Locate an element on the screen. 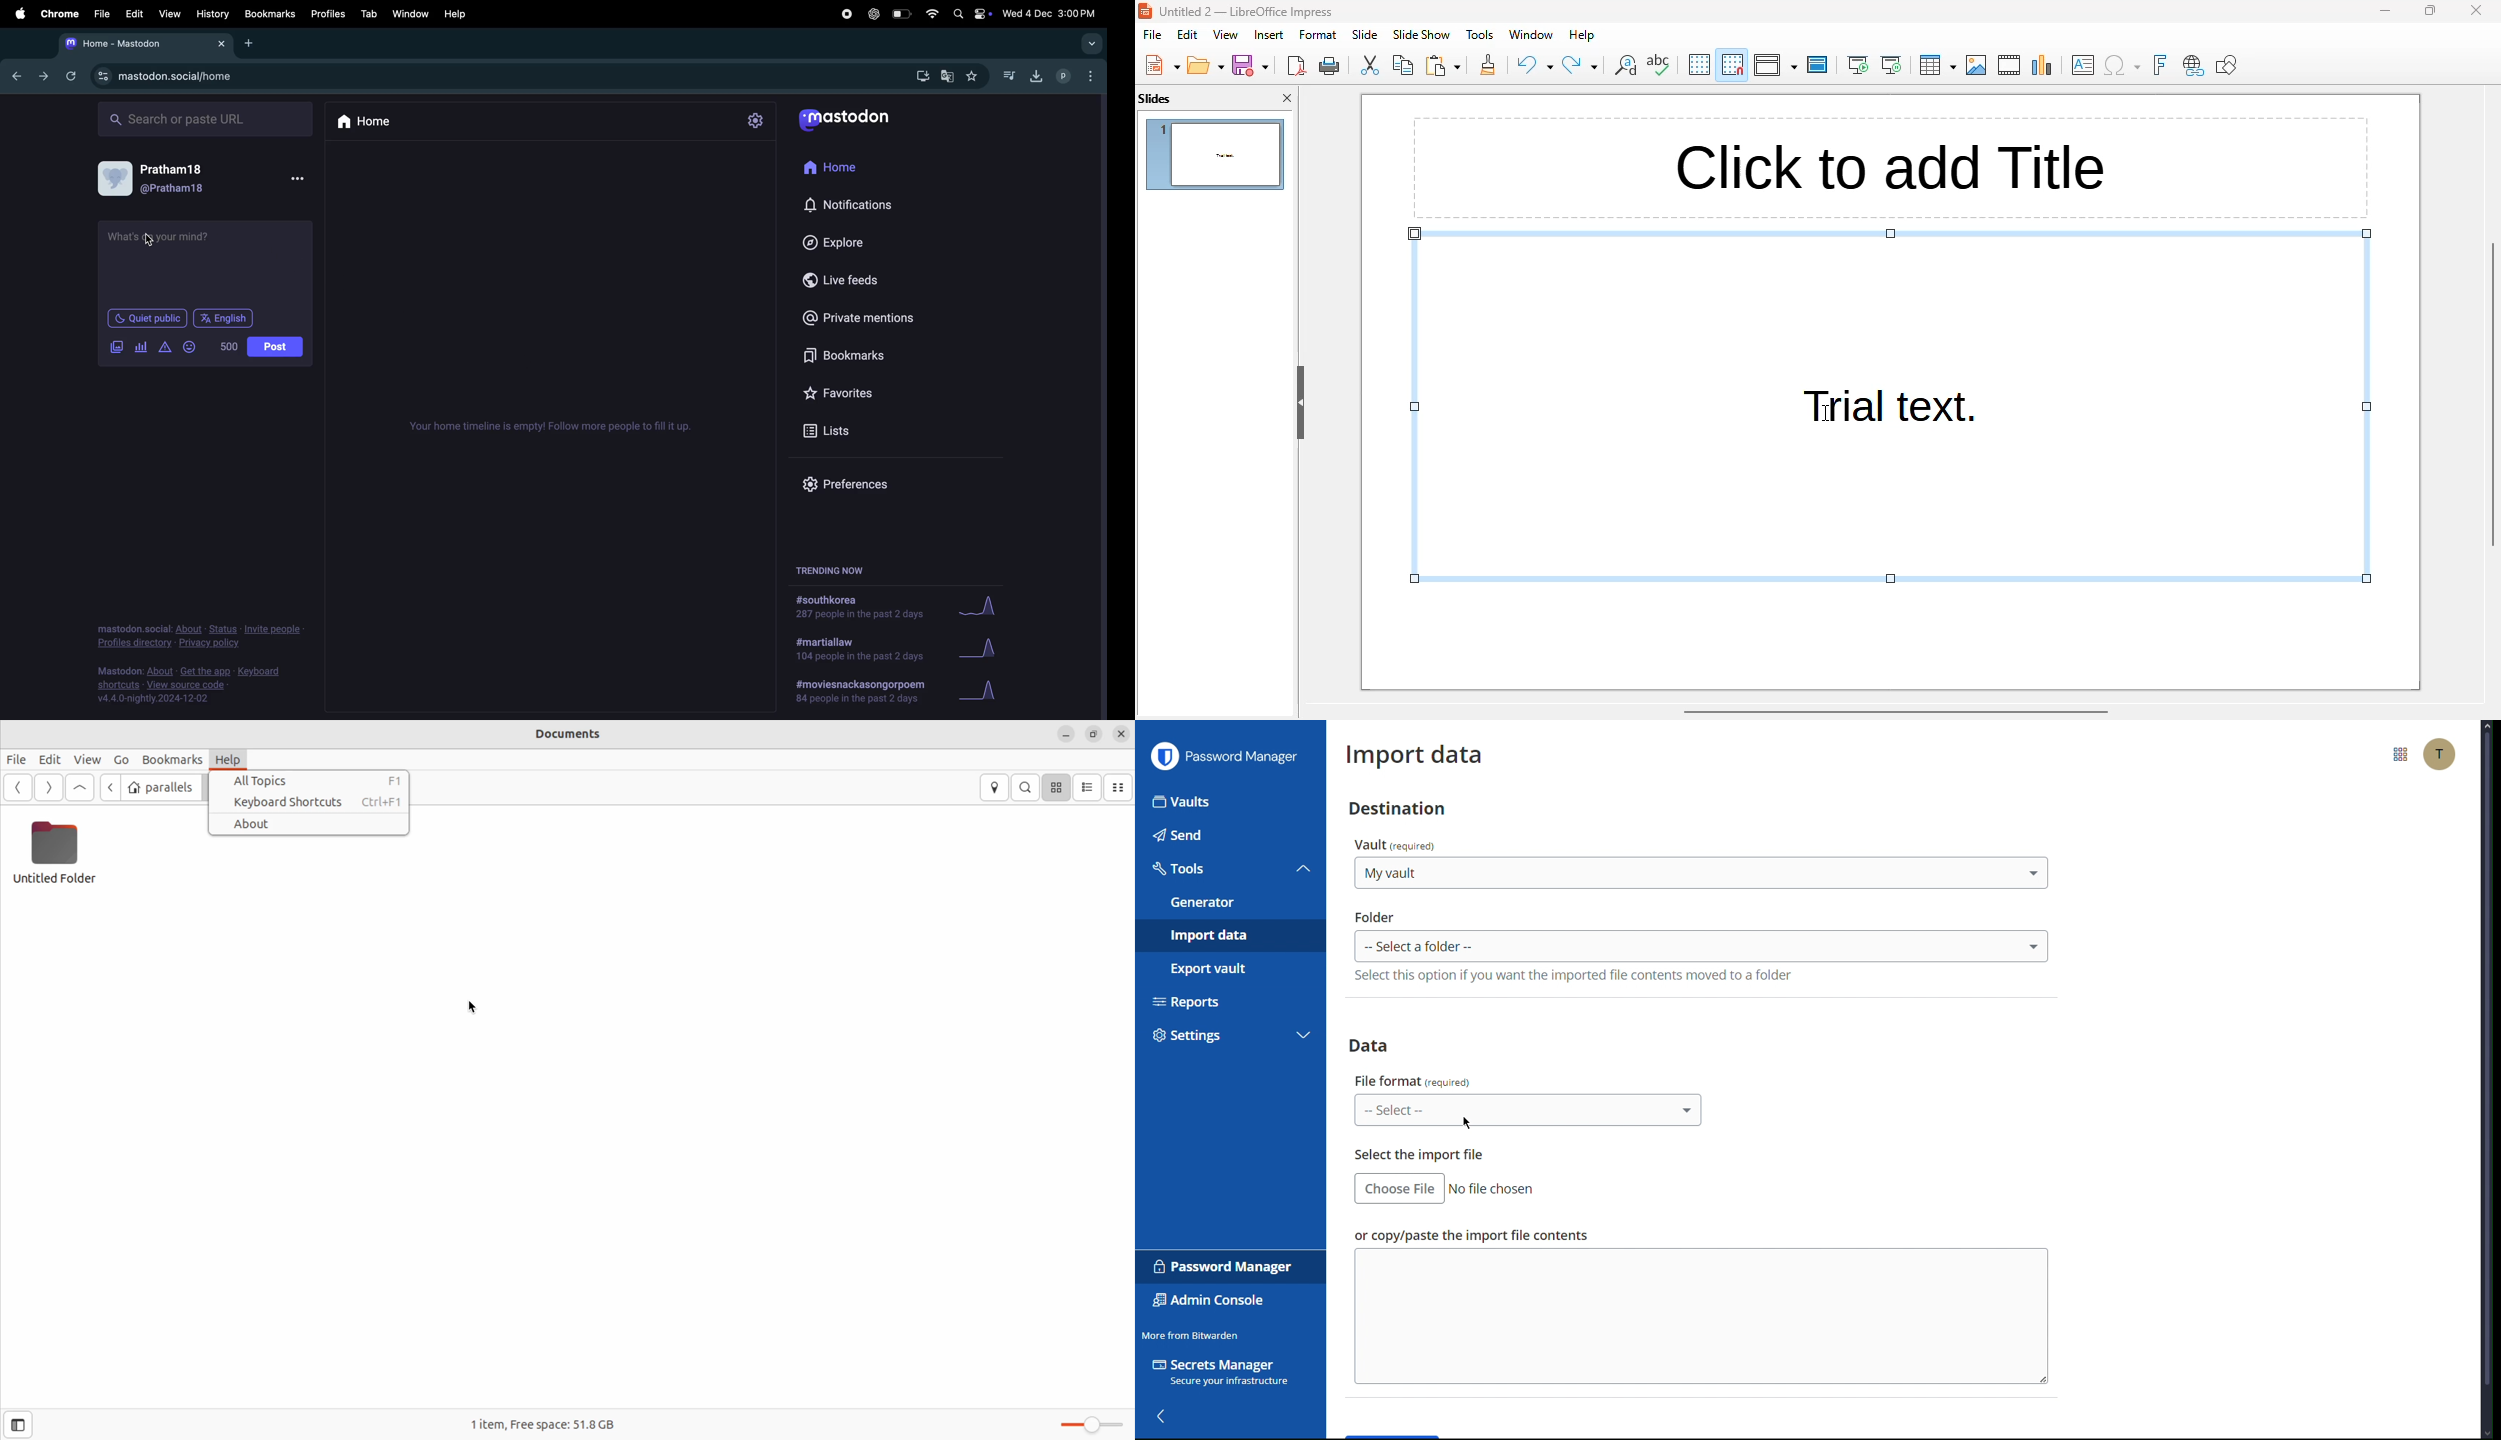 The height and width of the screenshot is (1456, 2520). Select the import file is located at coordinates (1421, 1155).